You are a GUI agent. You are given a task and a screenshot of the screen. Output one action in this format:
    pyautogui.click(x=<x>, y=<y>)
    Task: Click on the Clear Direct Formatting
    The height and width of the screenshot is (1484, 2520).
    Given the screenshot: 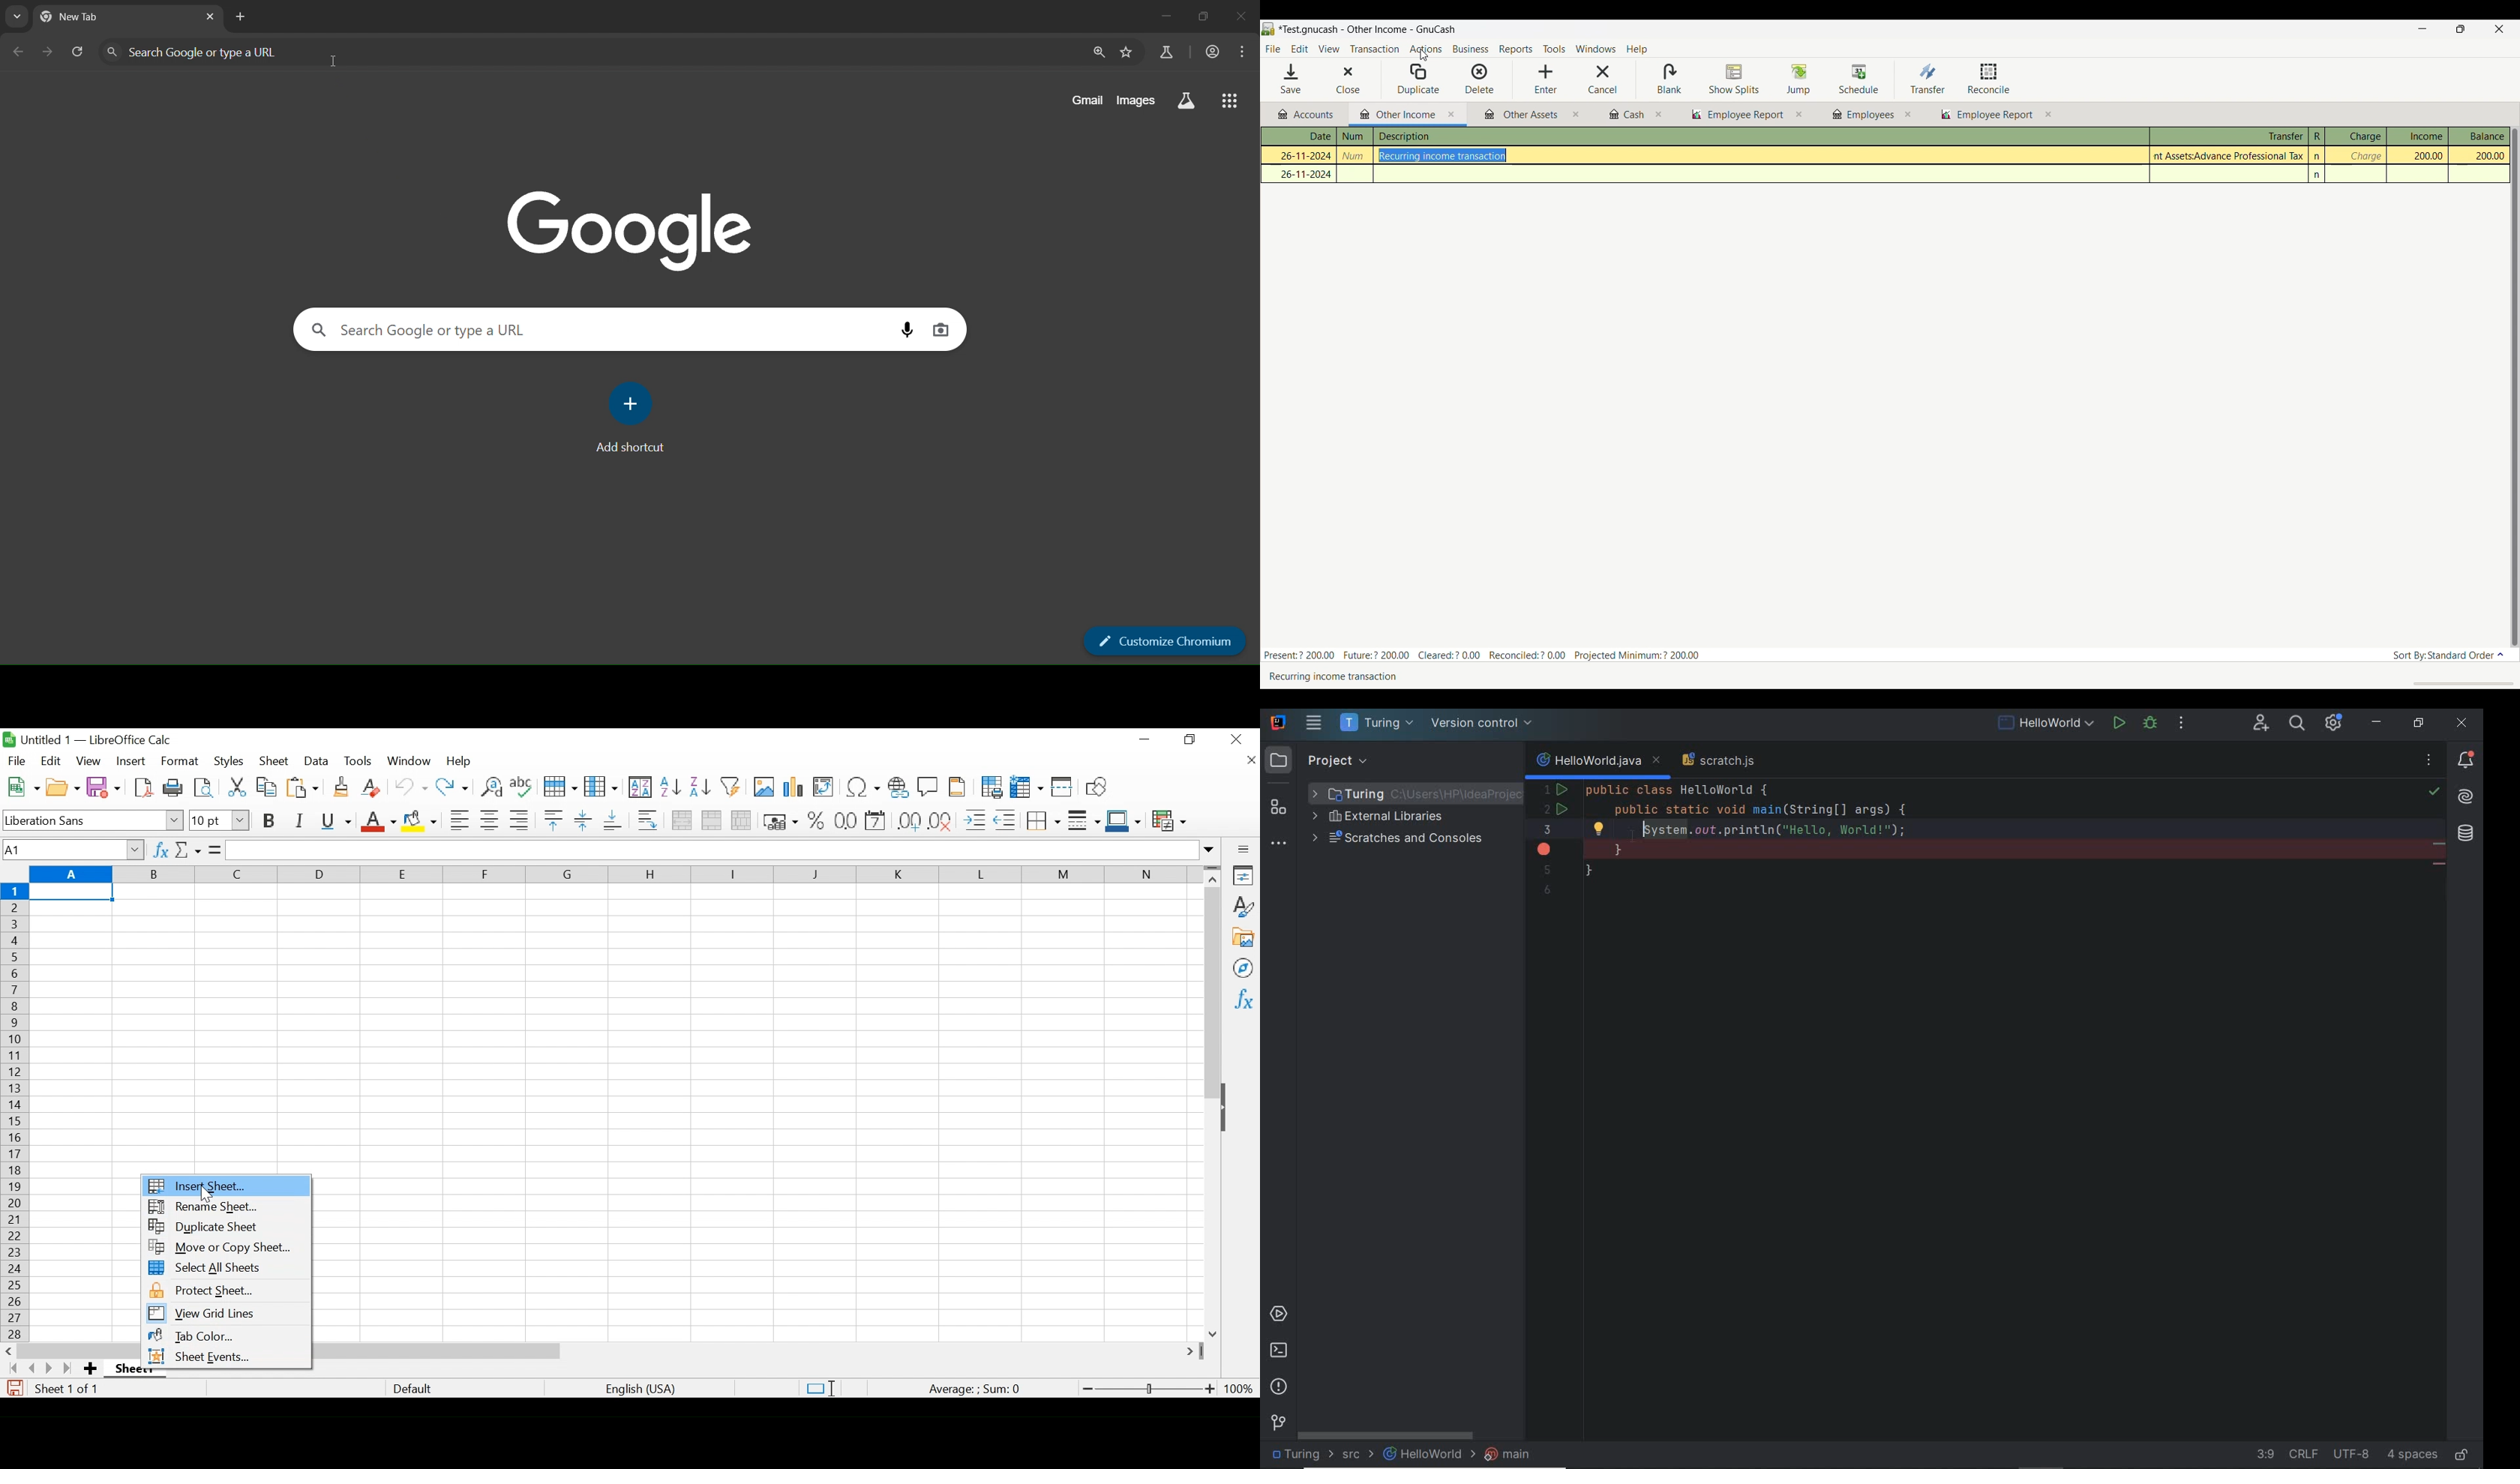 What is the action you would take?
    pyautogui.click(x=373, y=788)
    